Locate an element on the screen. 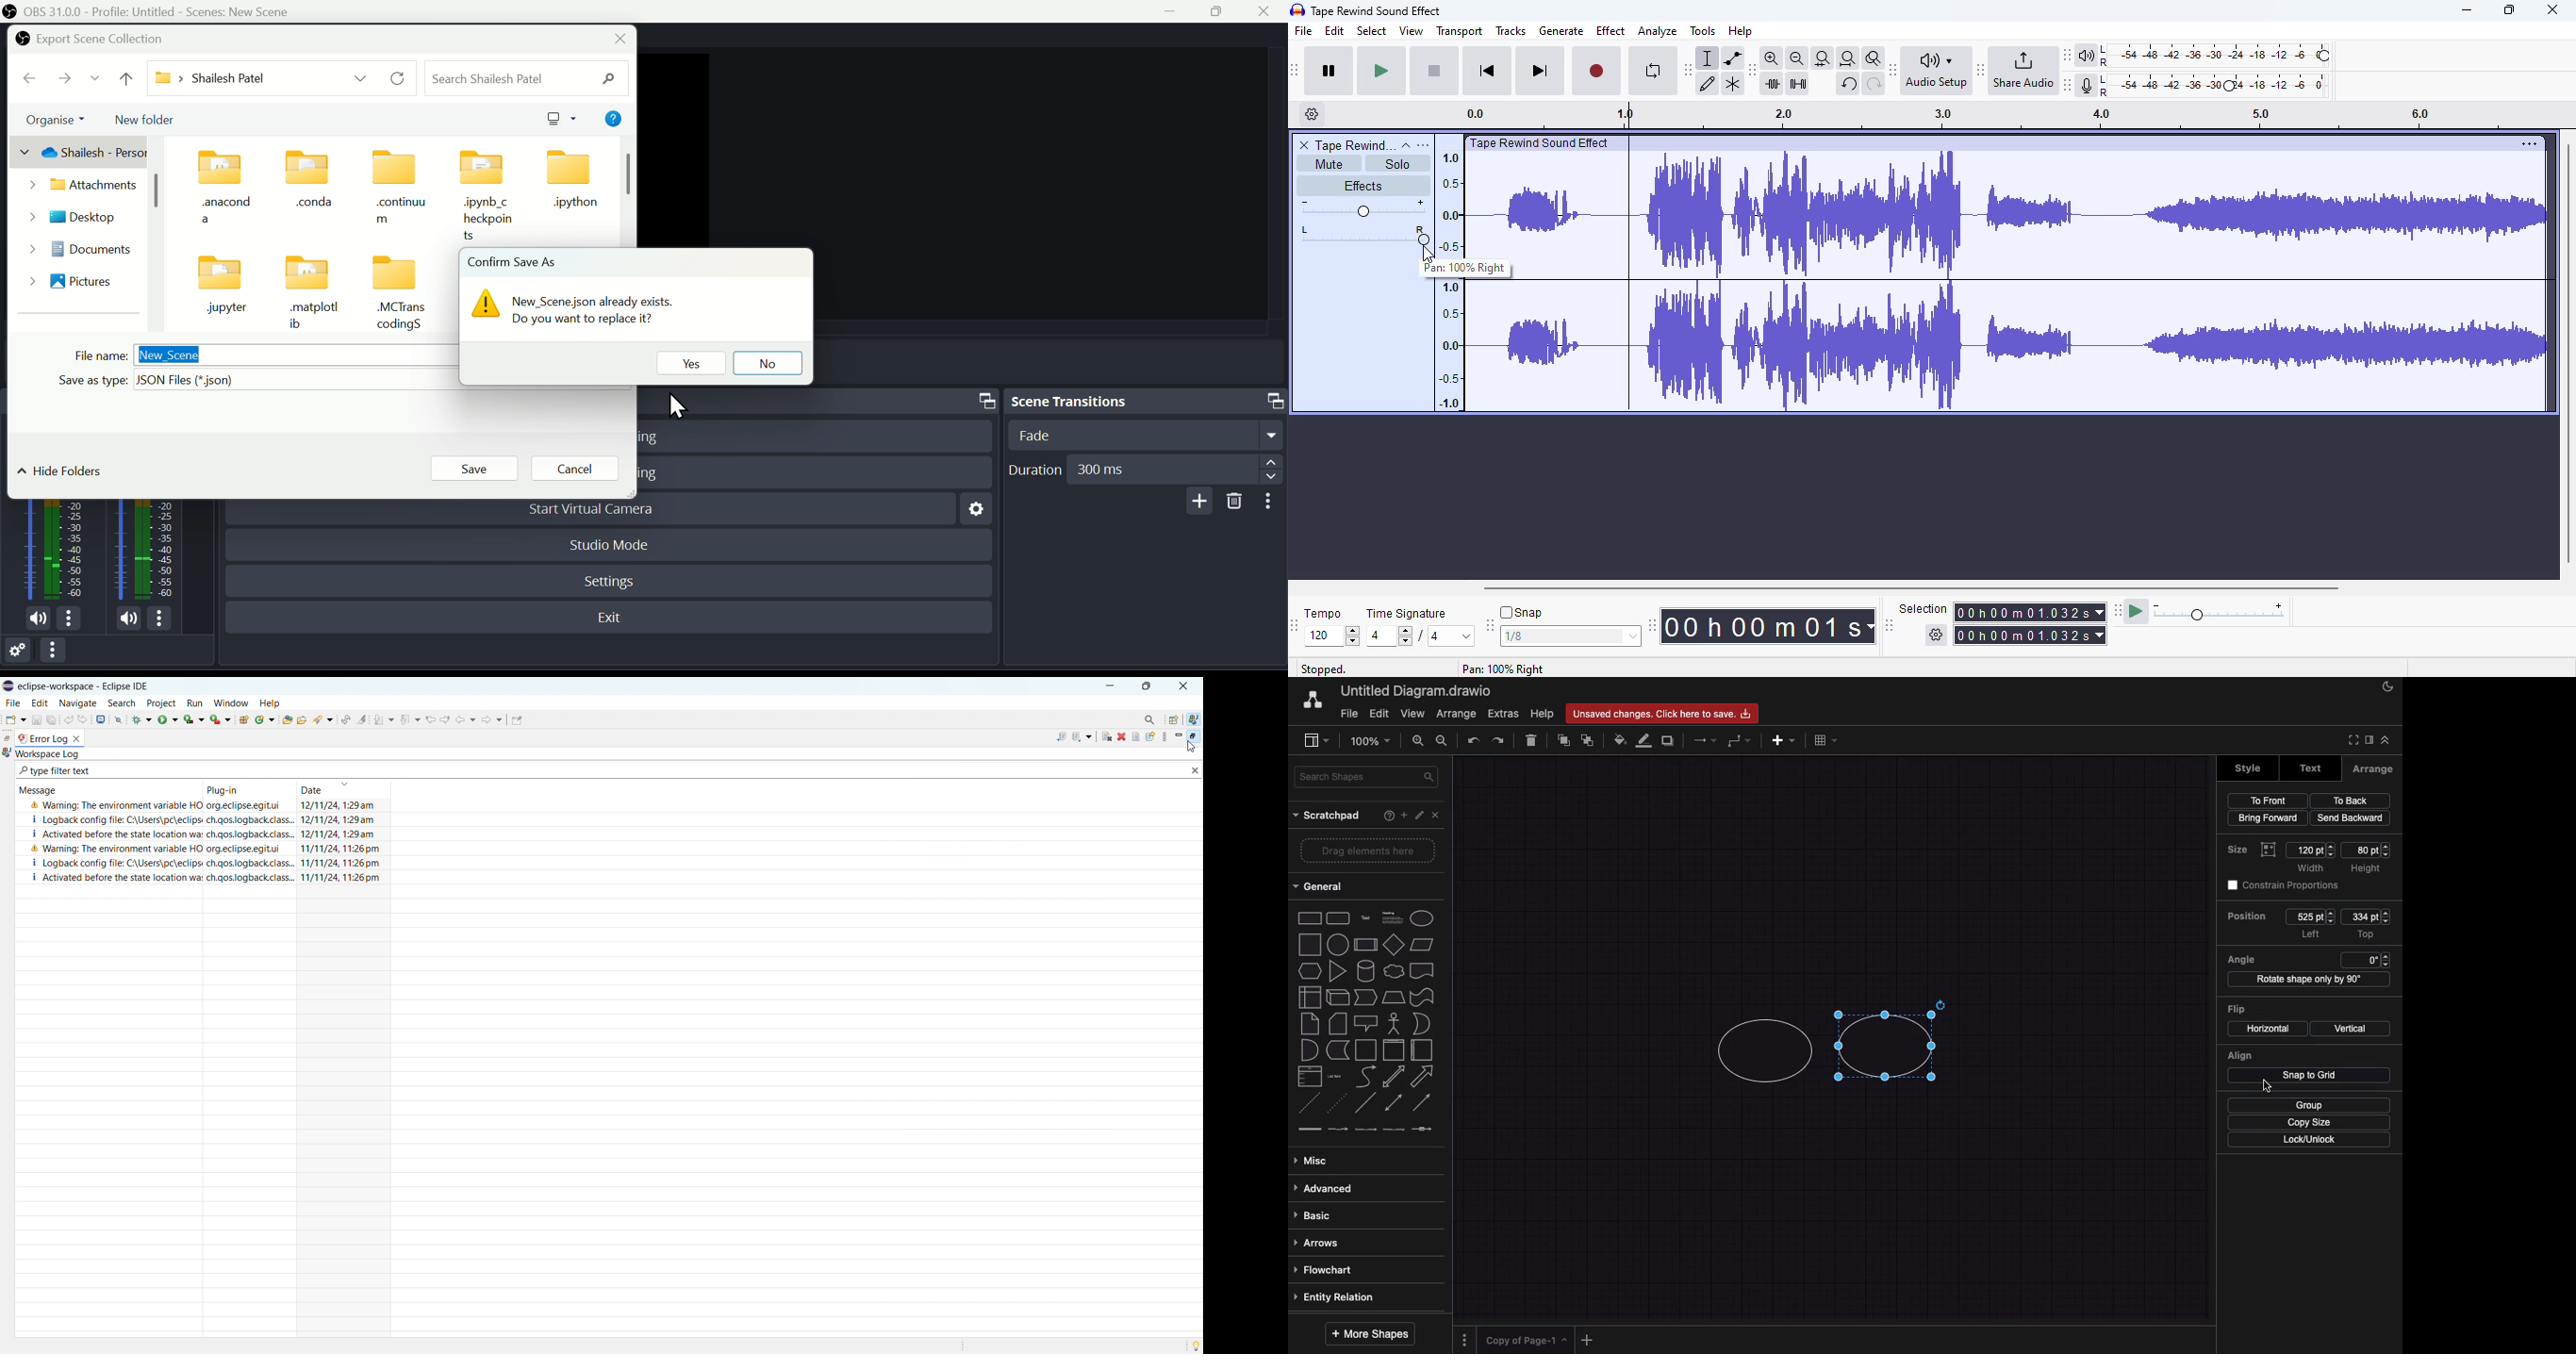 The width and height of the screenshot is (2576, 1372). to front is located at coordinates (2269, 801).